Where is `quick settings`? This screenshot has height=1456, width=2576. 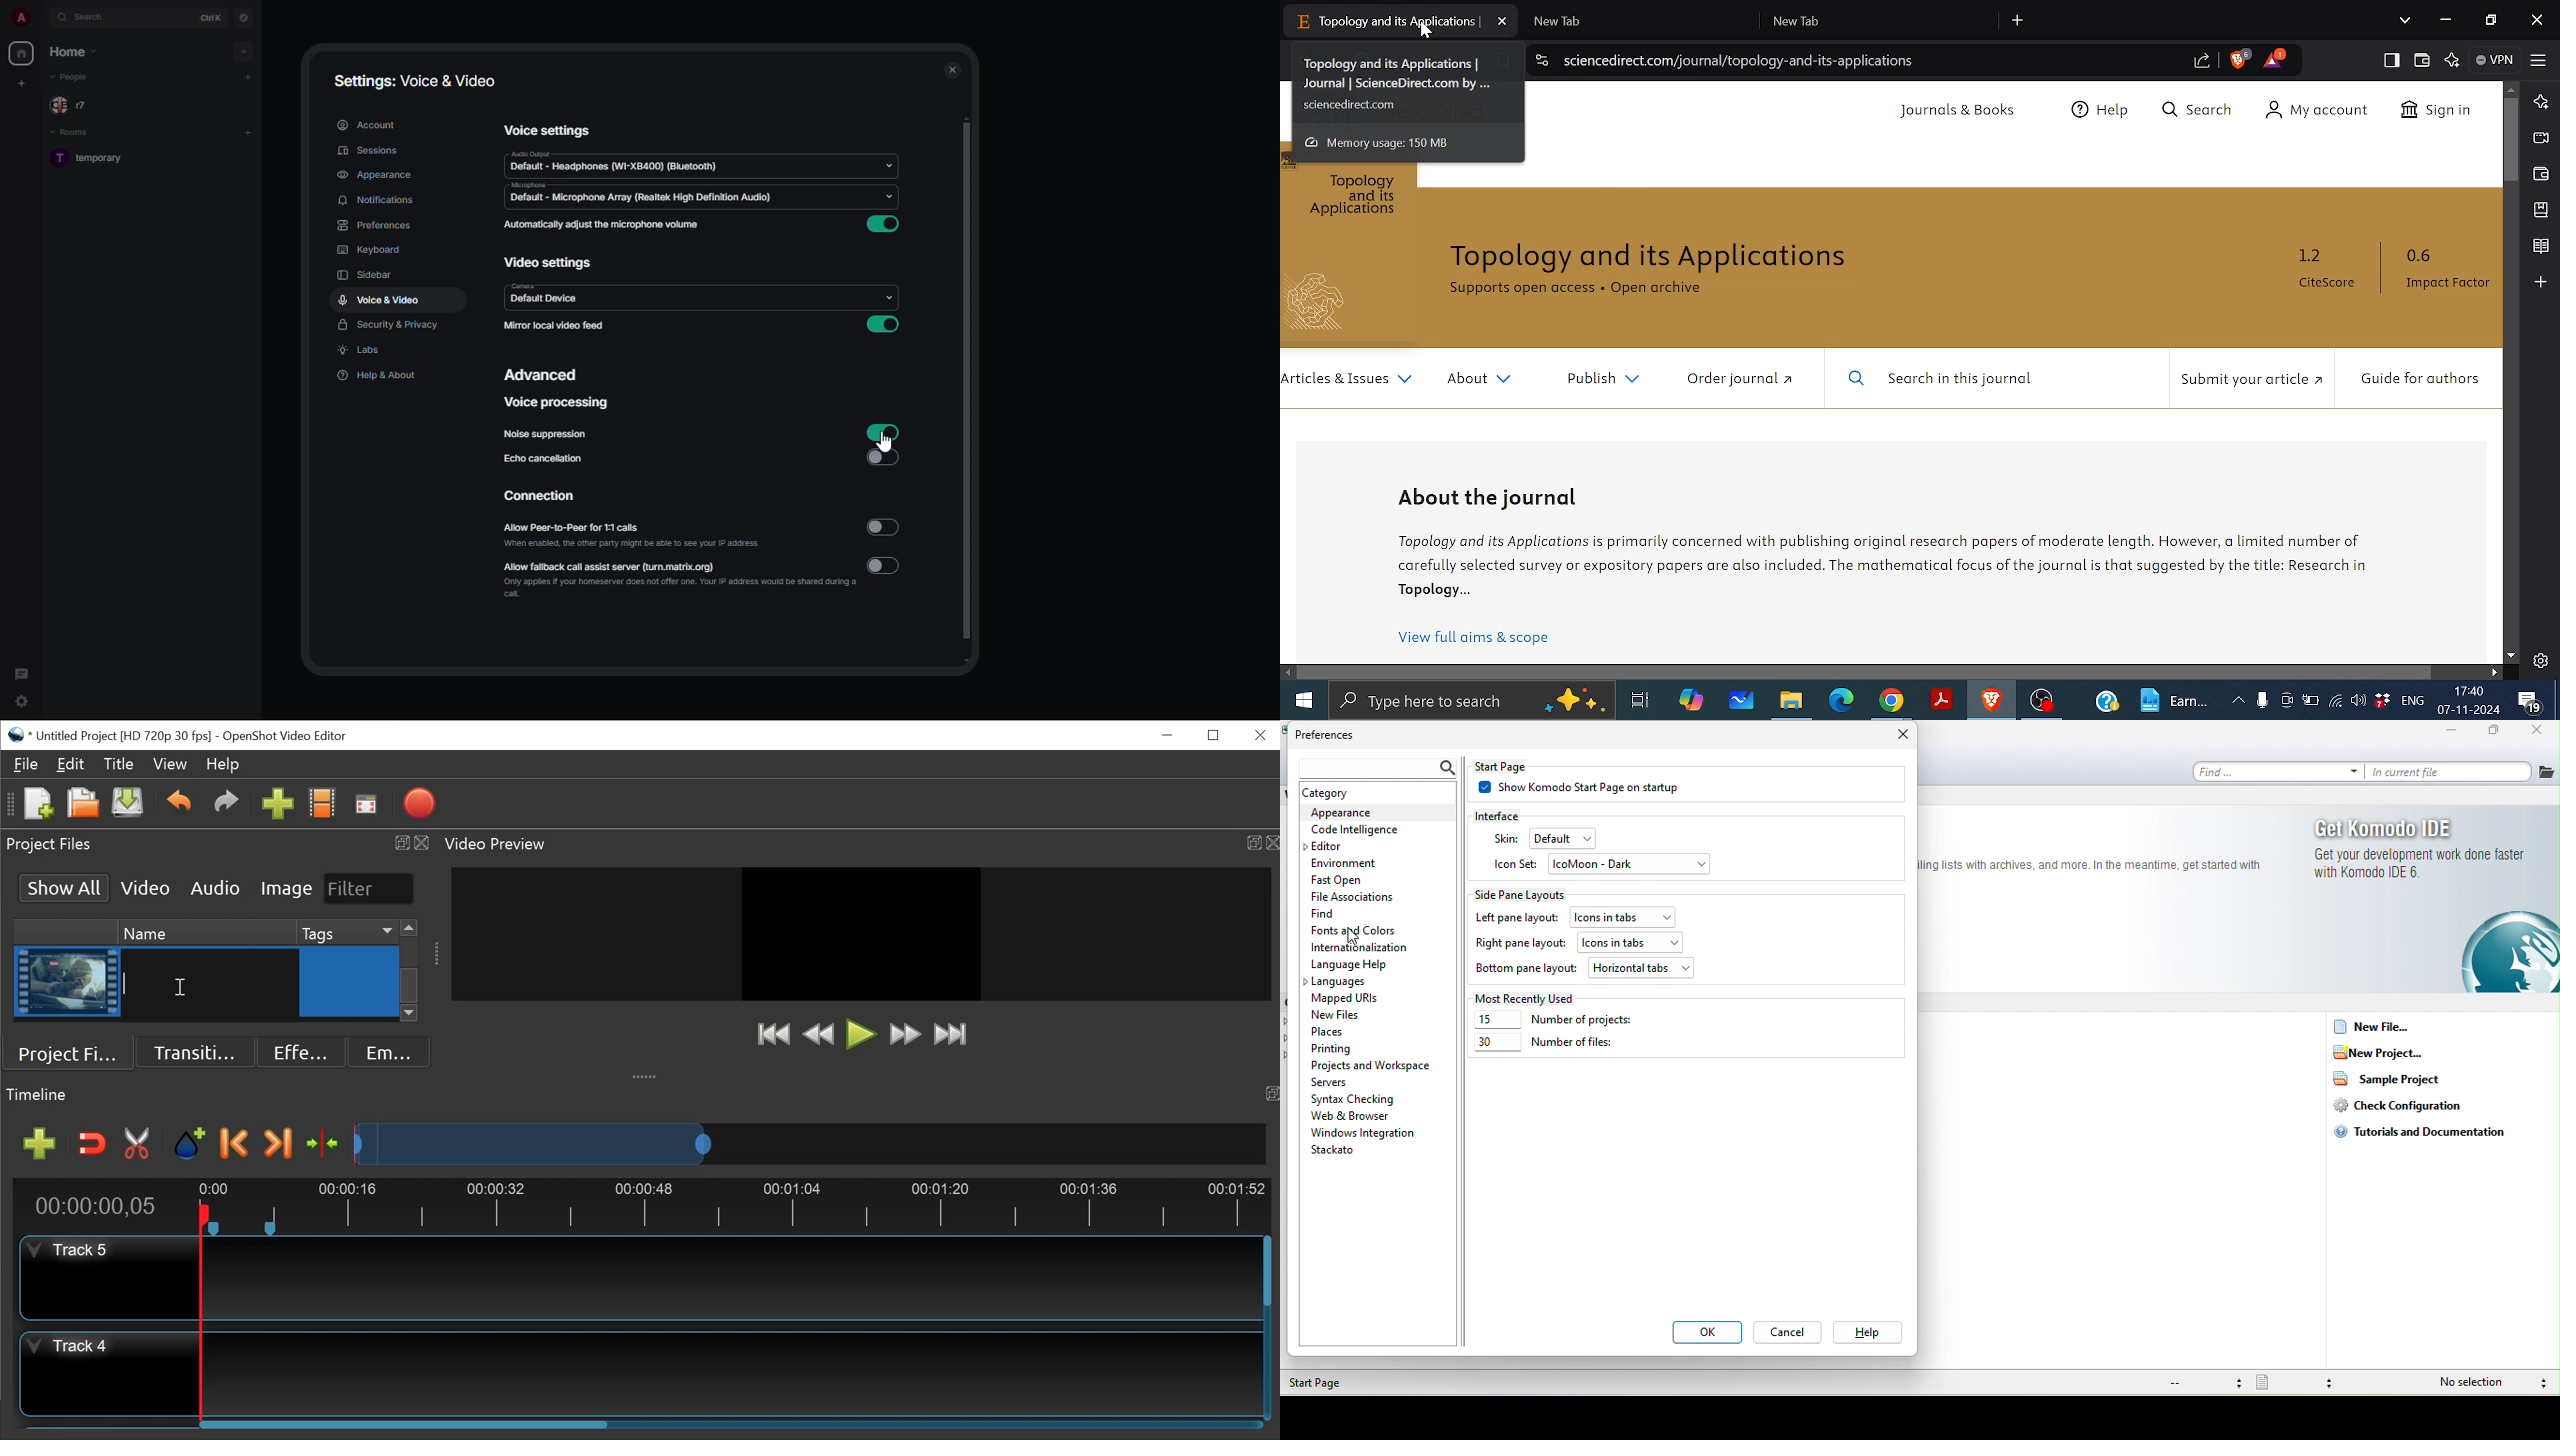
quick settings is located at coordinates (23, 704).